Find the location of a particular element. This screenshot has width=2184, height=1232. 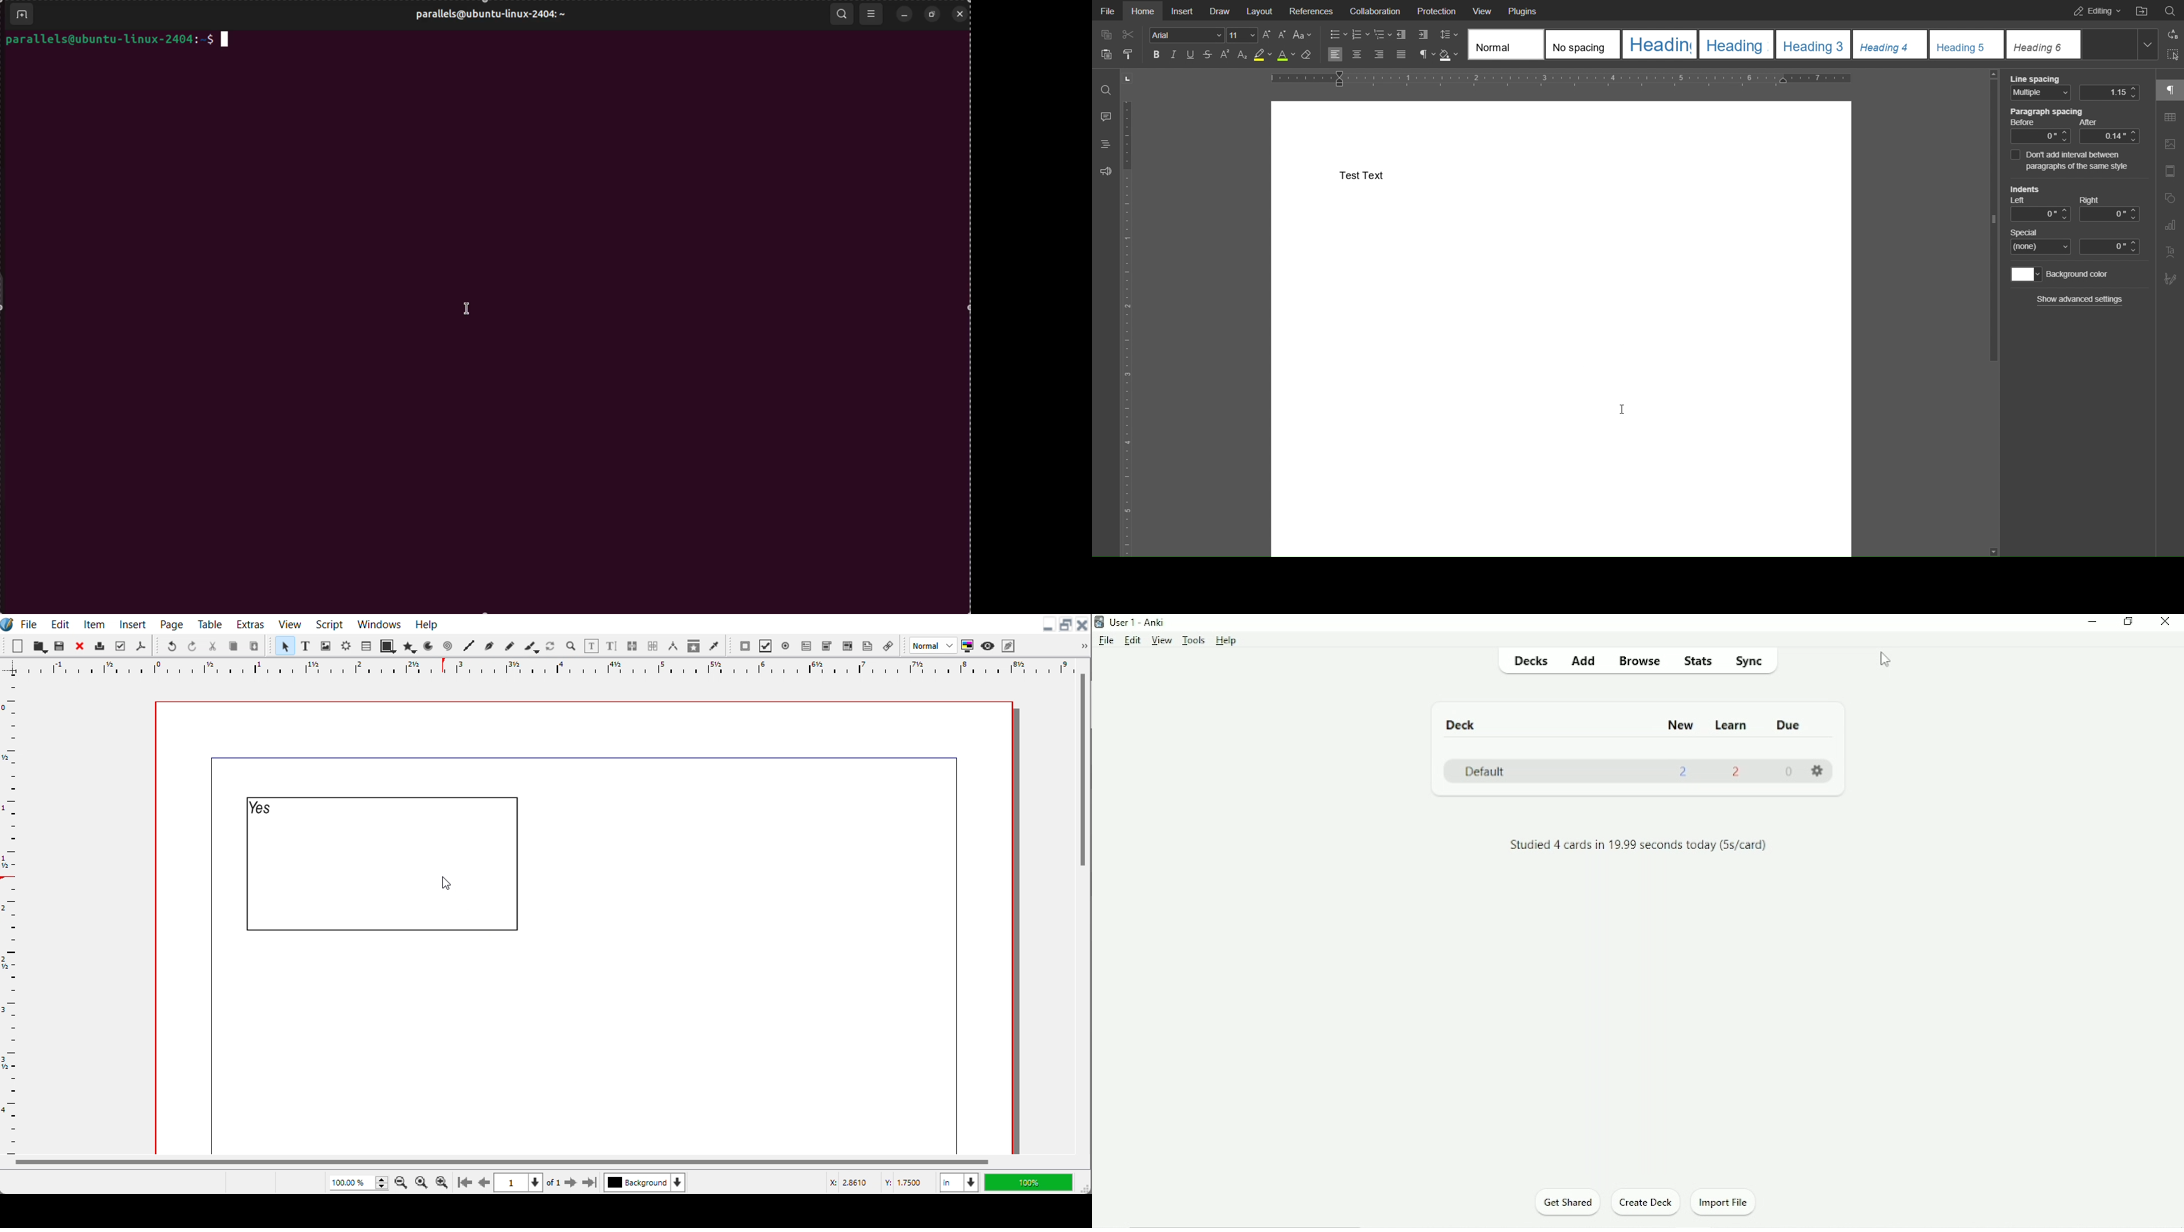

Preflight verifier is located at coordinates (119, 646).